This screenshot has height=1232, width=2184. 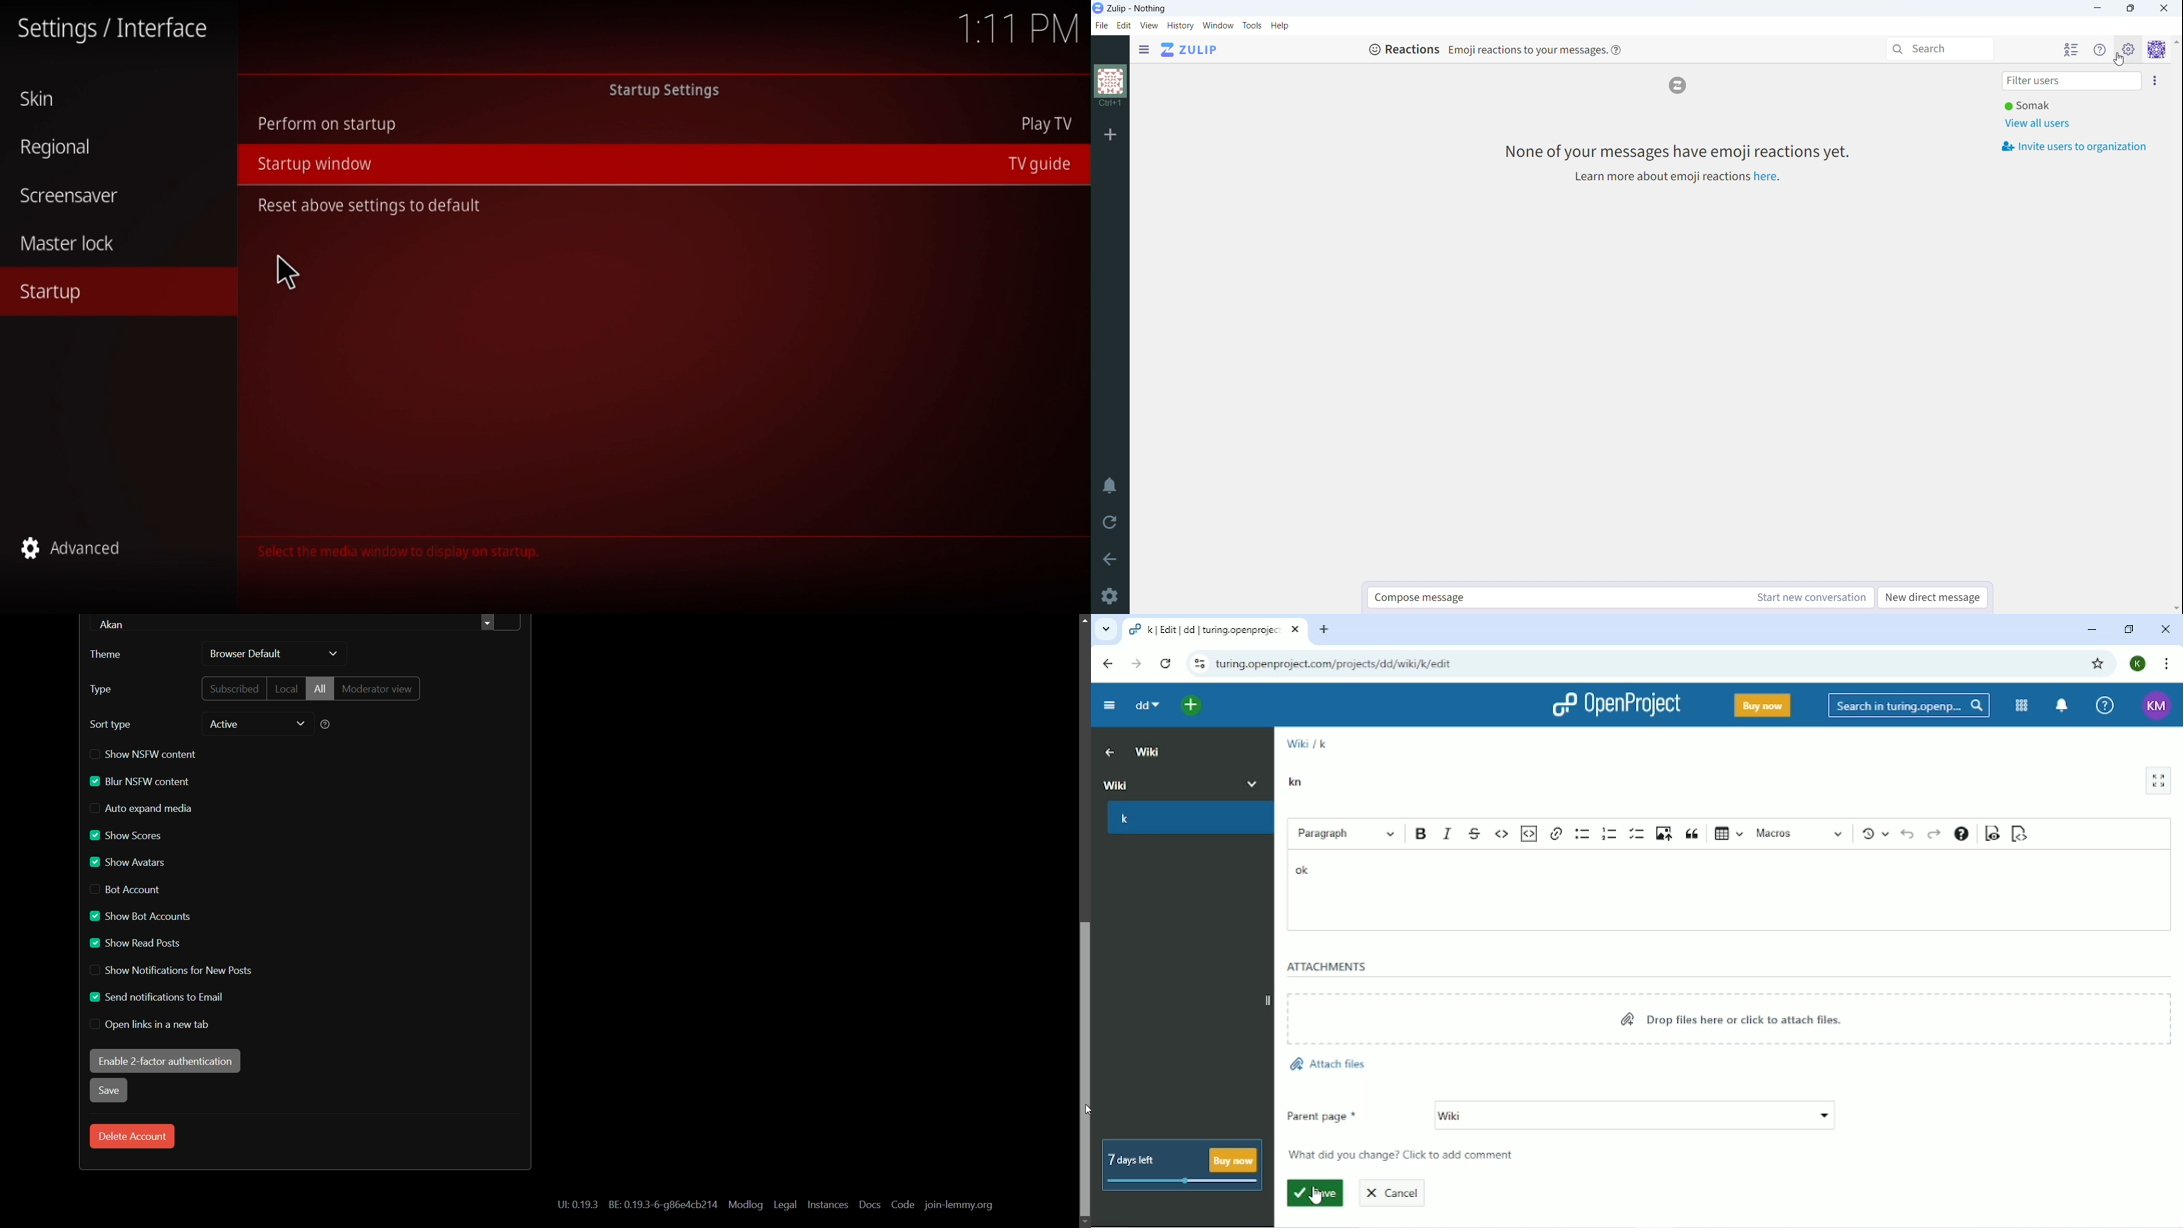 I want to click on cursor, so click(x=1085, y=1113).